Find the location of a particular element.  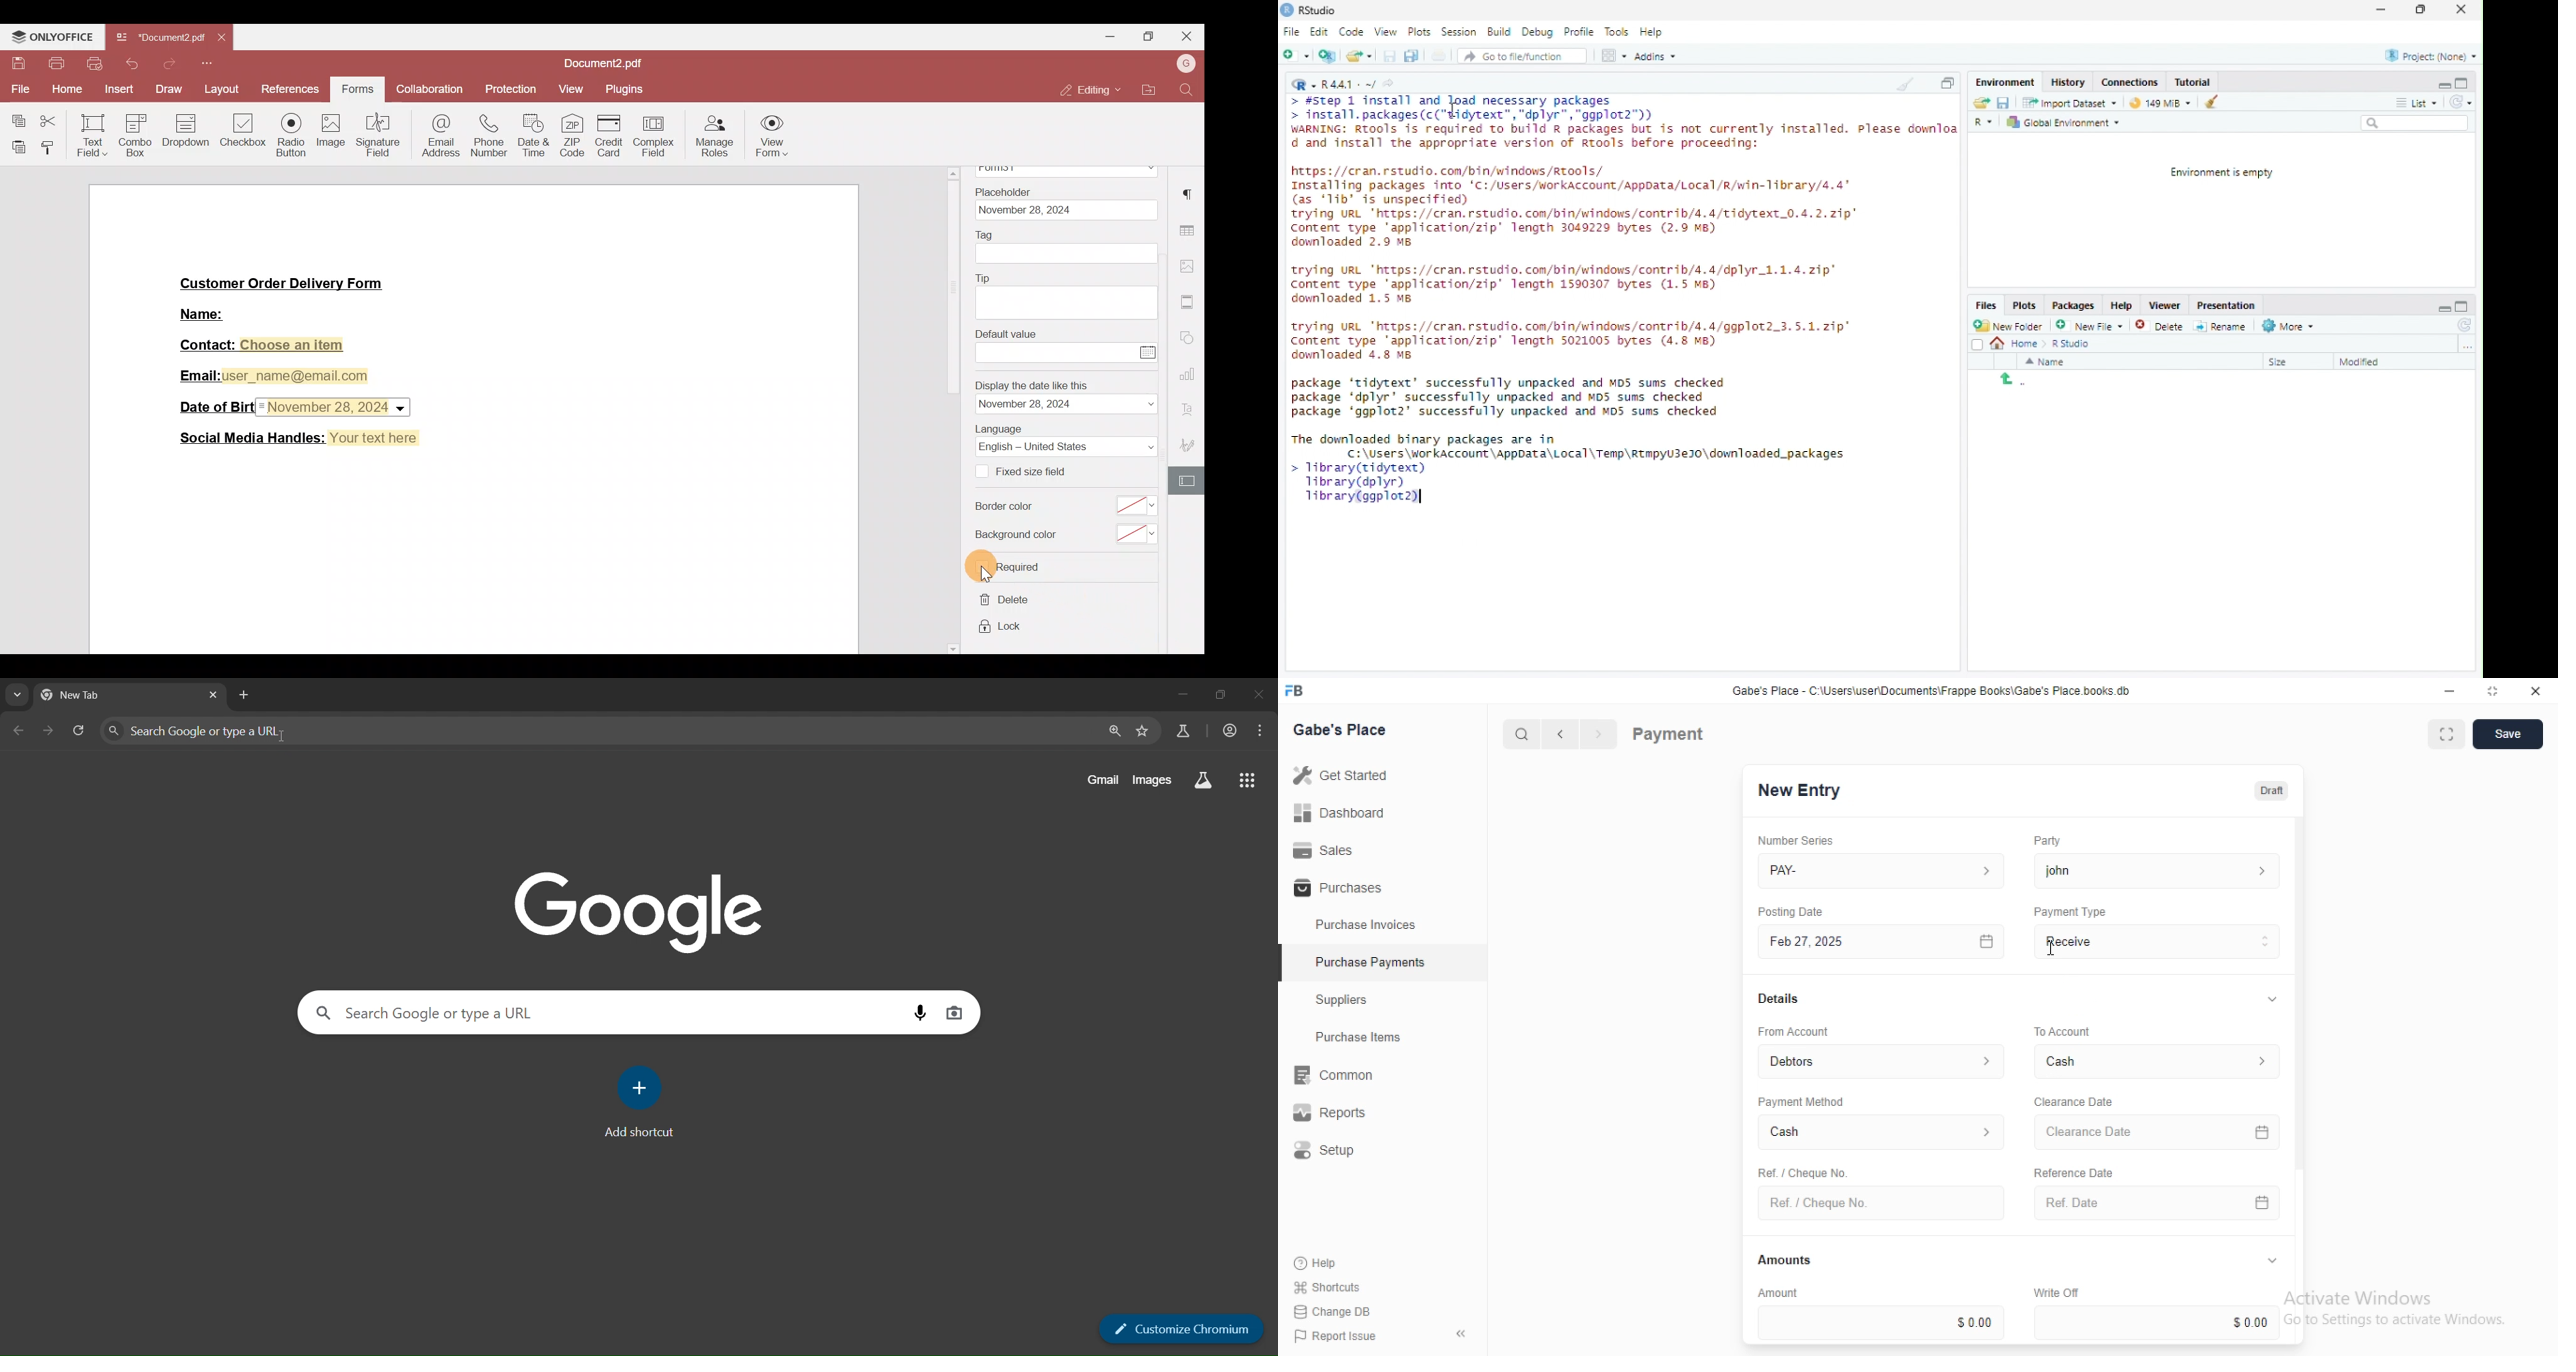

Payment Type is located at coordinates (2068, 912).